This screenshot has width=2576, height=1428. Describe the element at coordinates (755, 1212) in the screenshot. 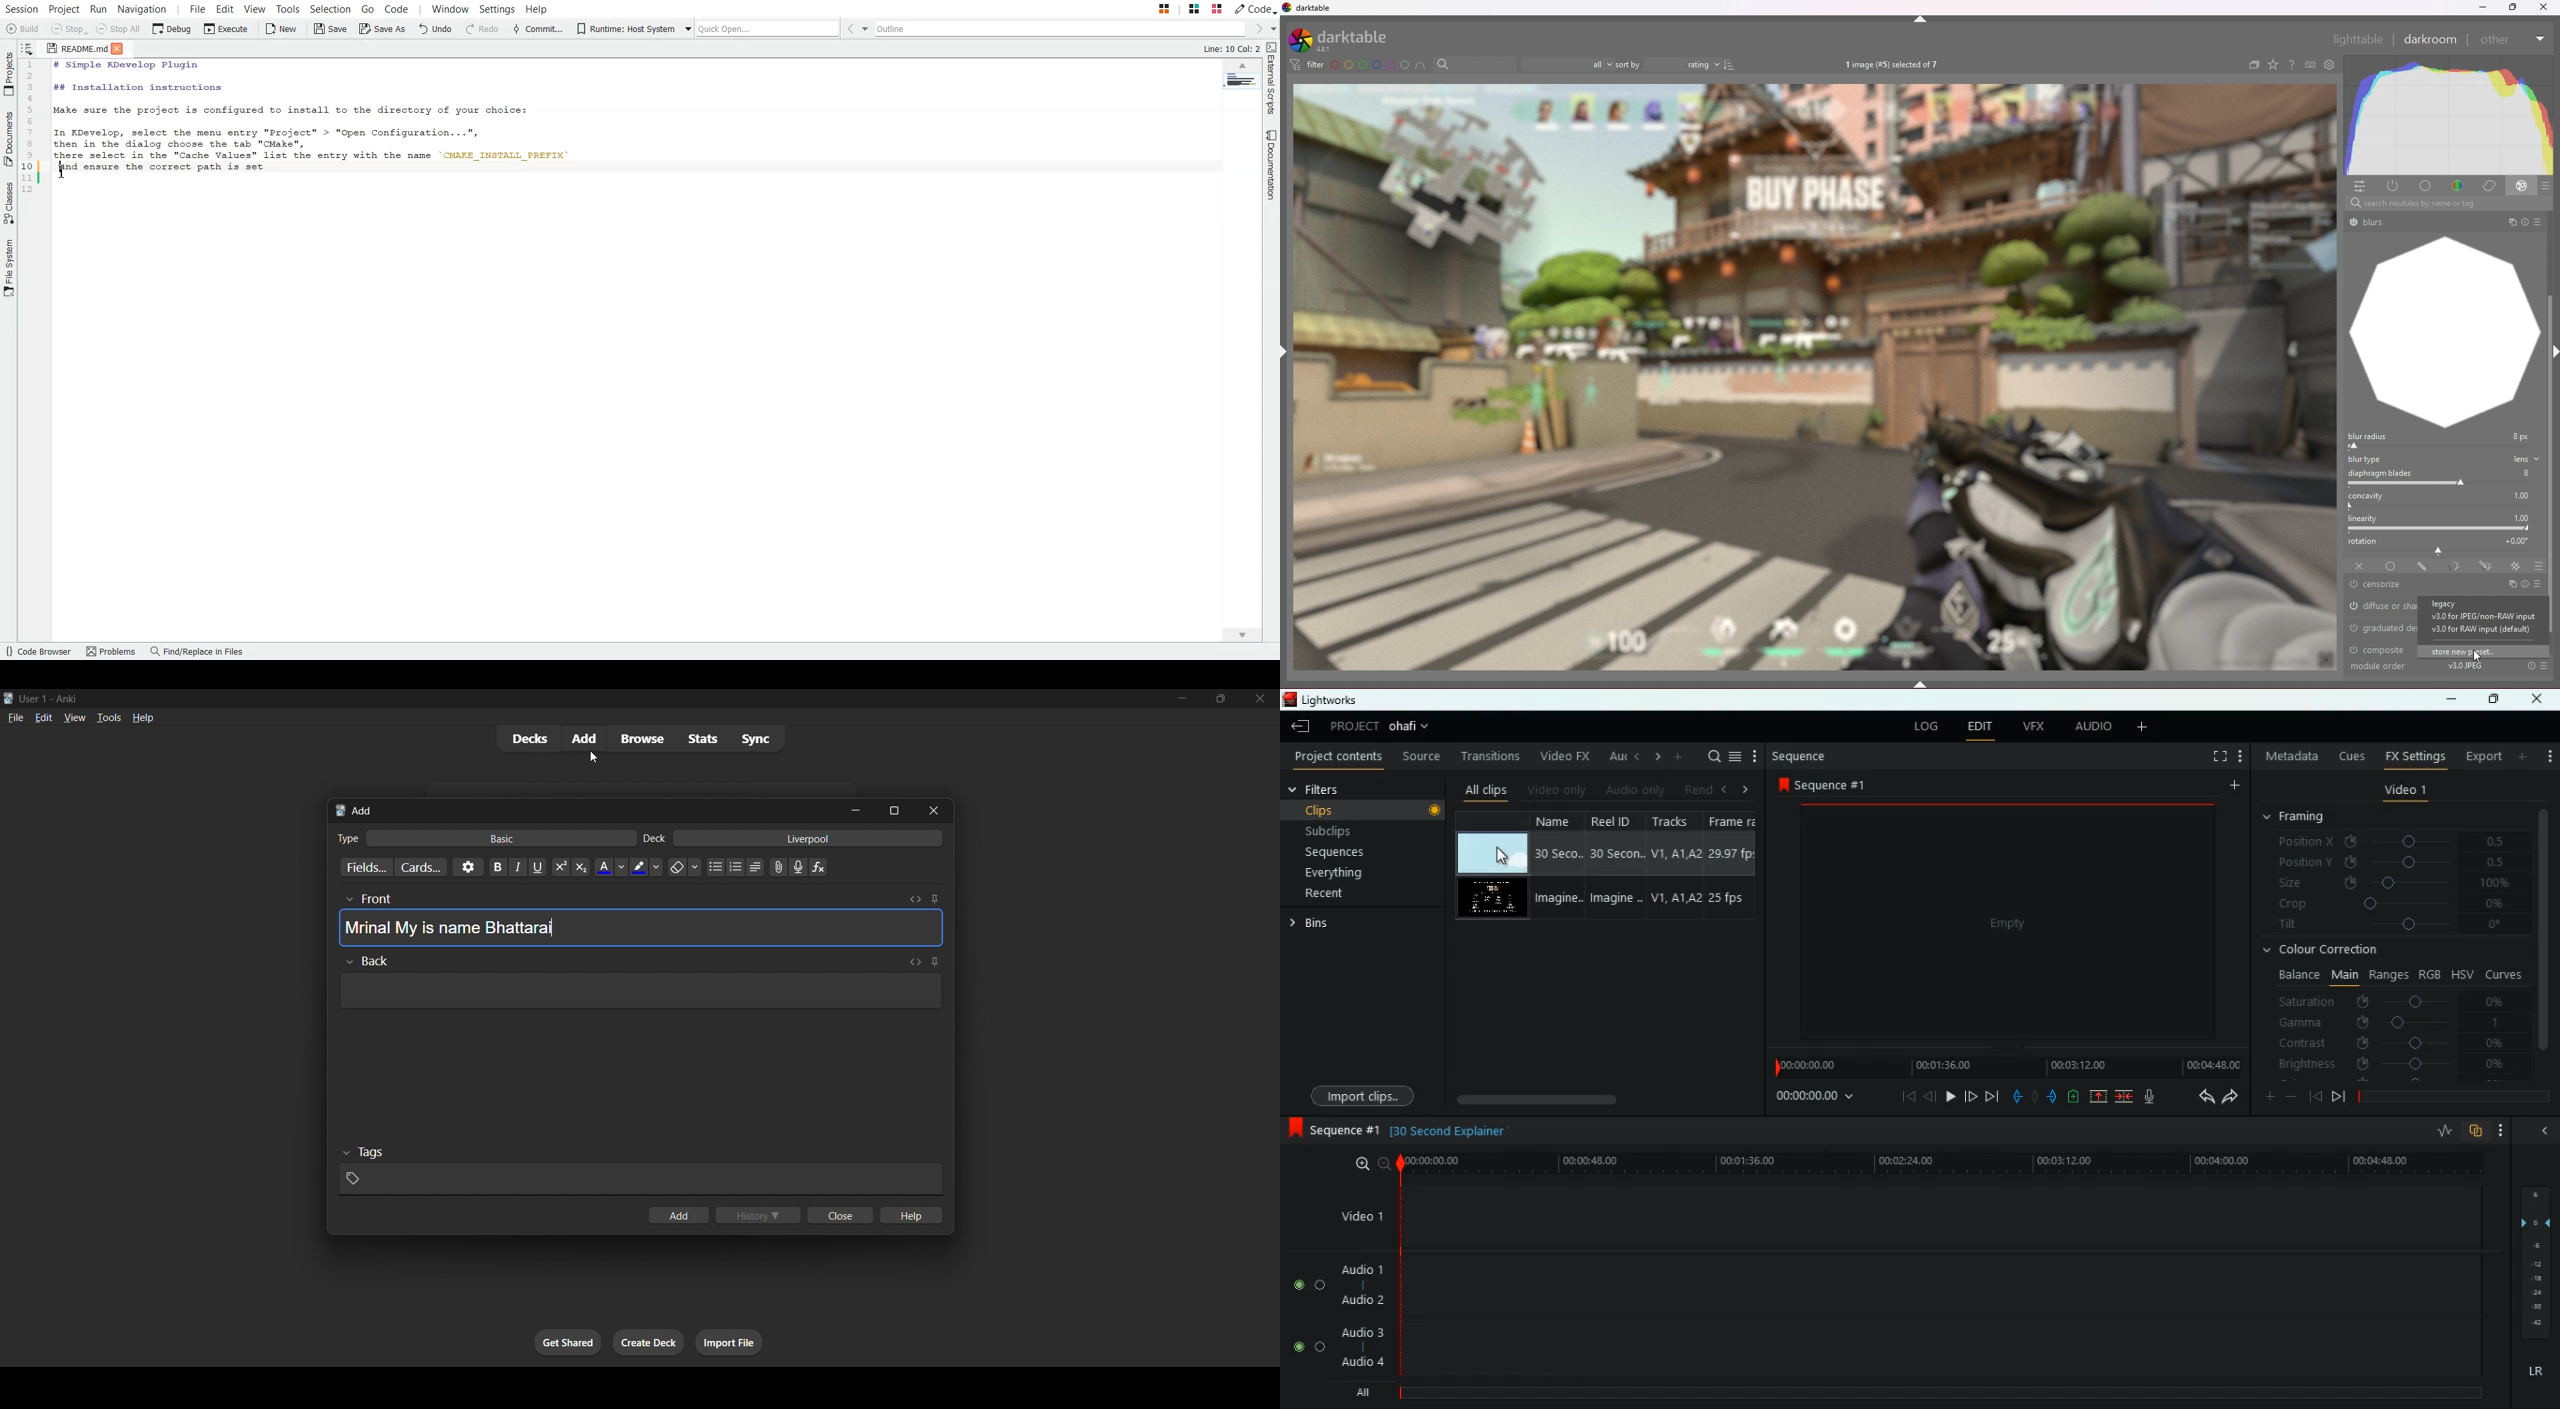

I see `history` at that location.